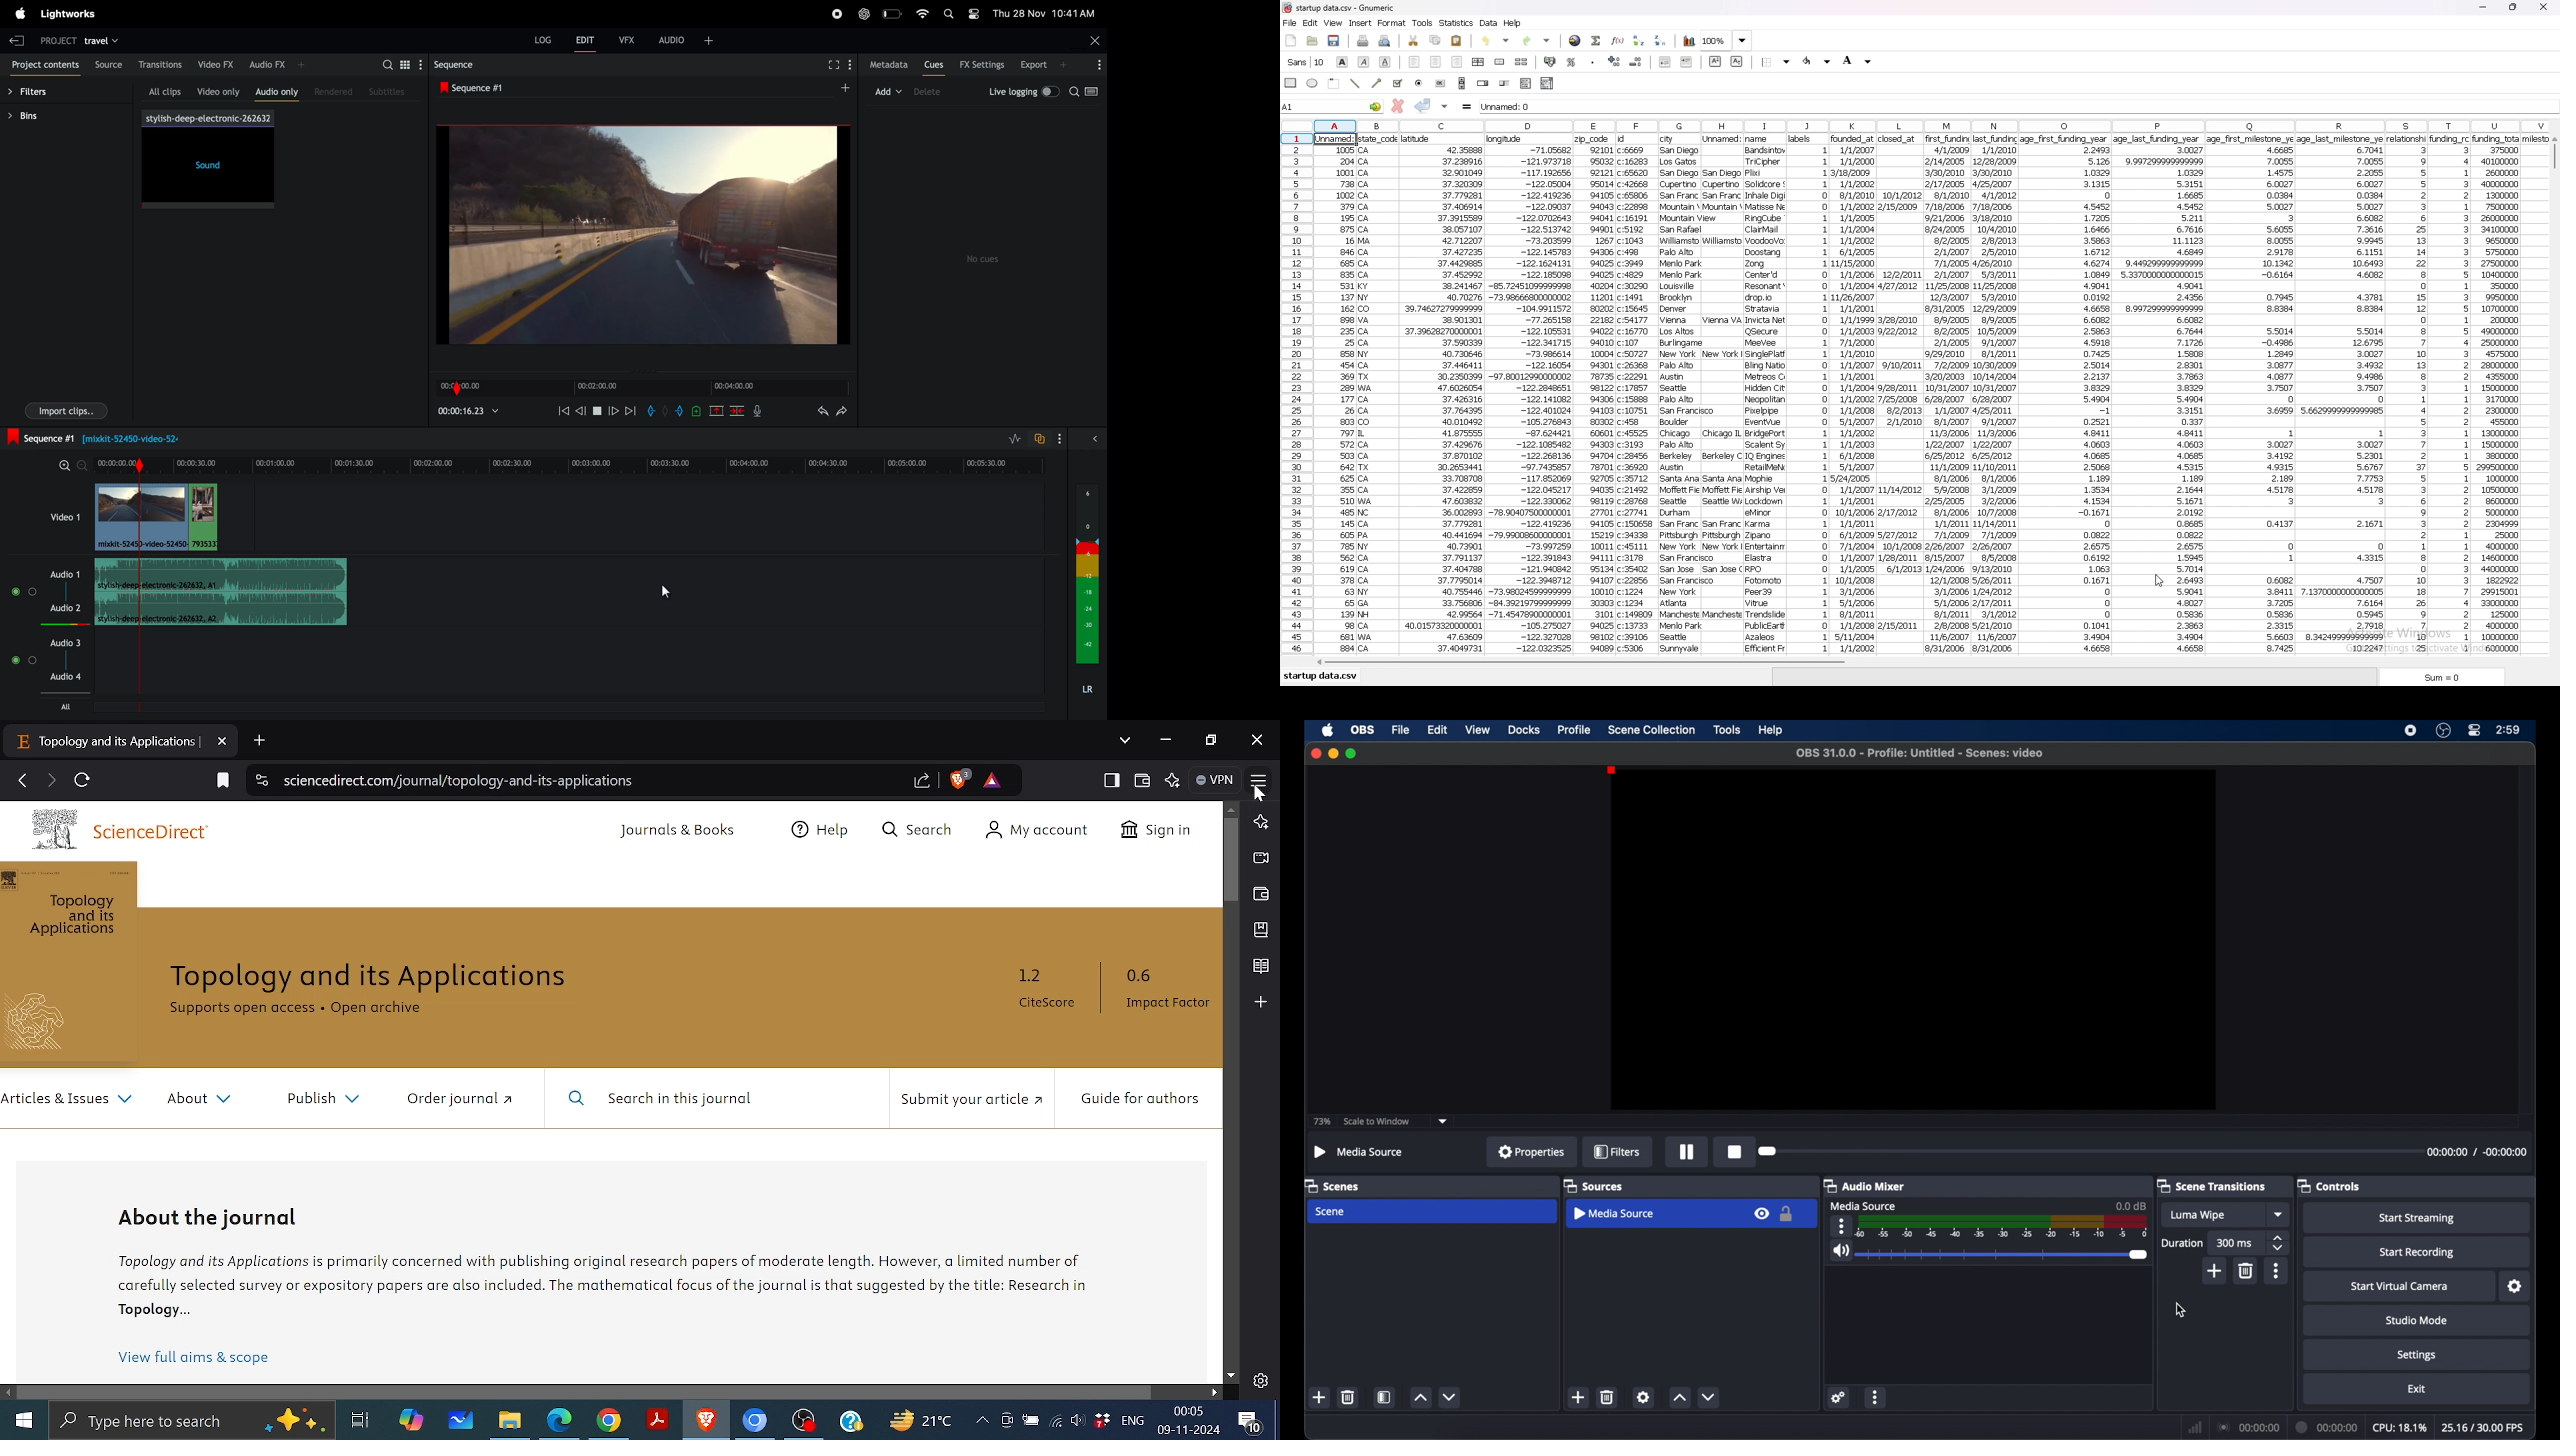 Image resolution: width=2576 pixels, height=1456 pixels. I want to click on media source, so click(1613, 1213).